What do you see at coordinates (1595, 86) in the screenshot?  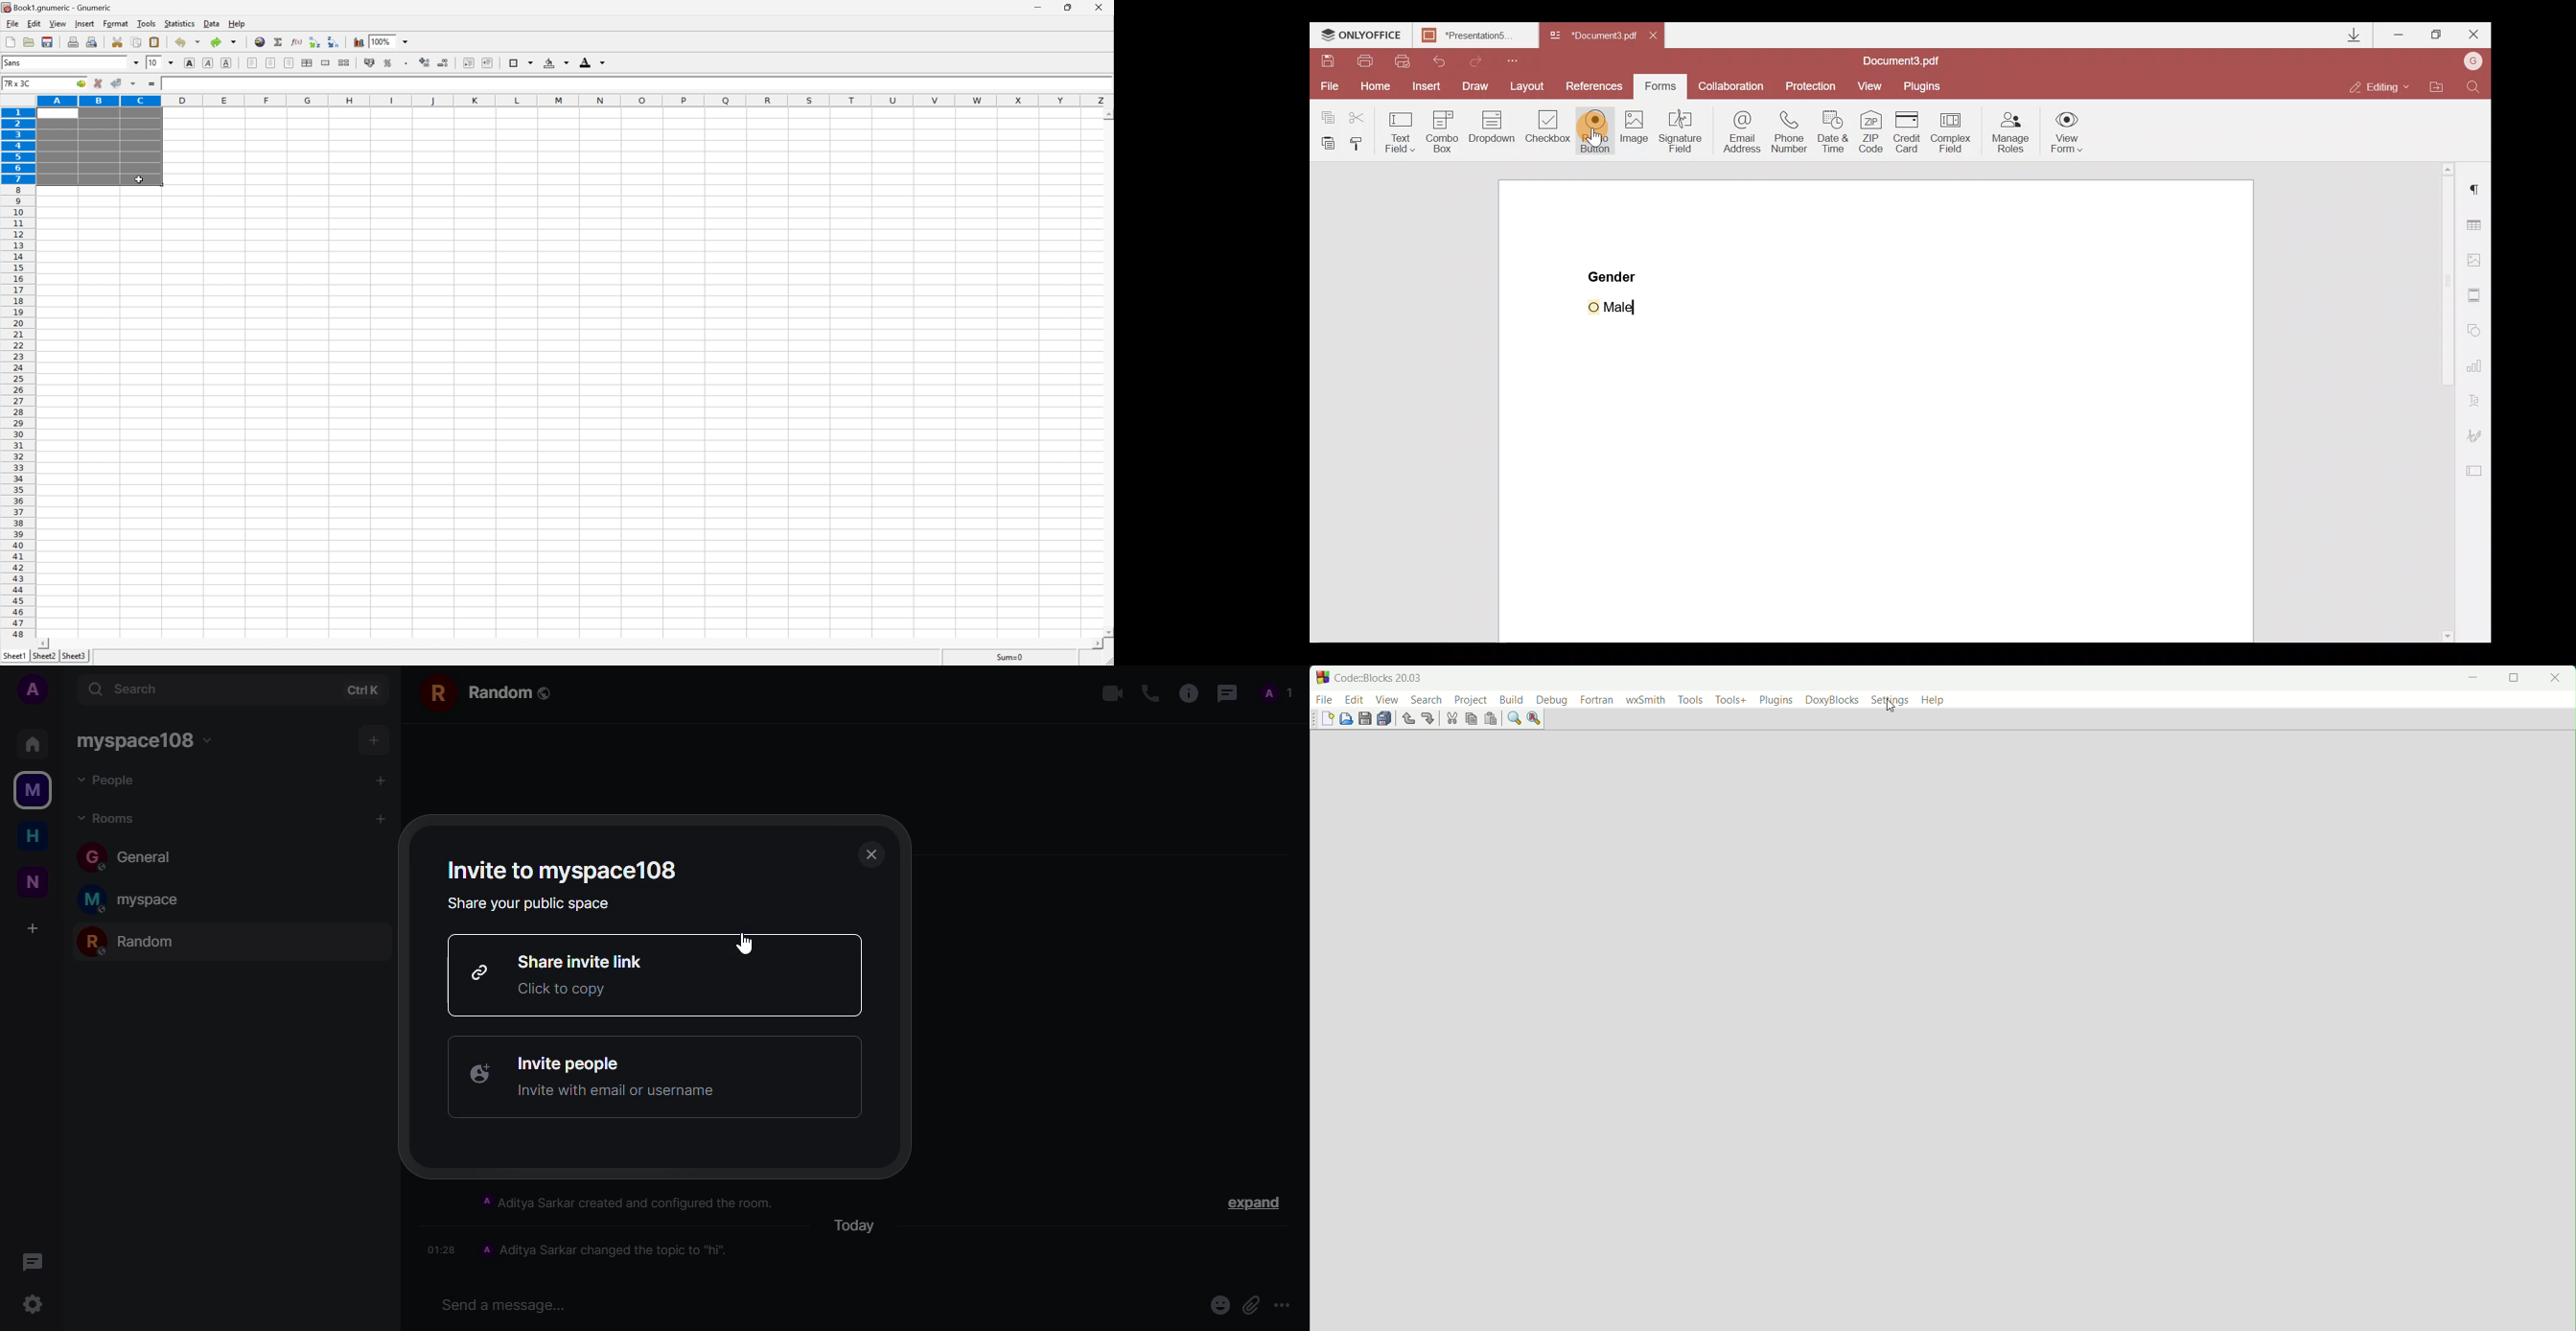 I see `References` at bounding box center [1595, 86].